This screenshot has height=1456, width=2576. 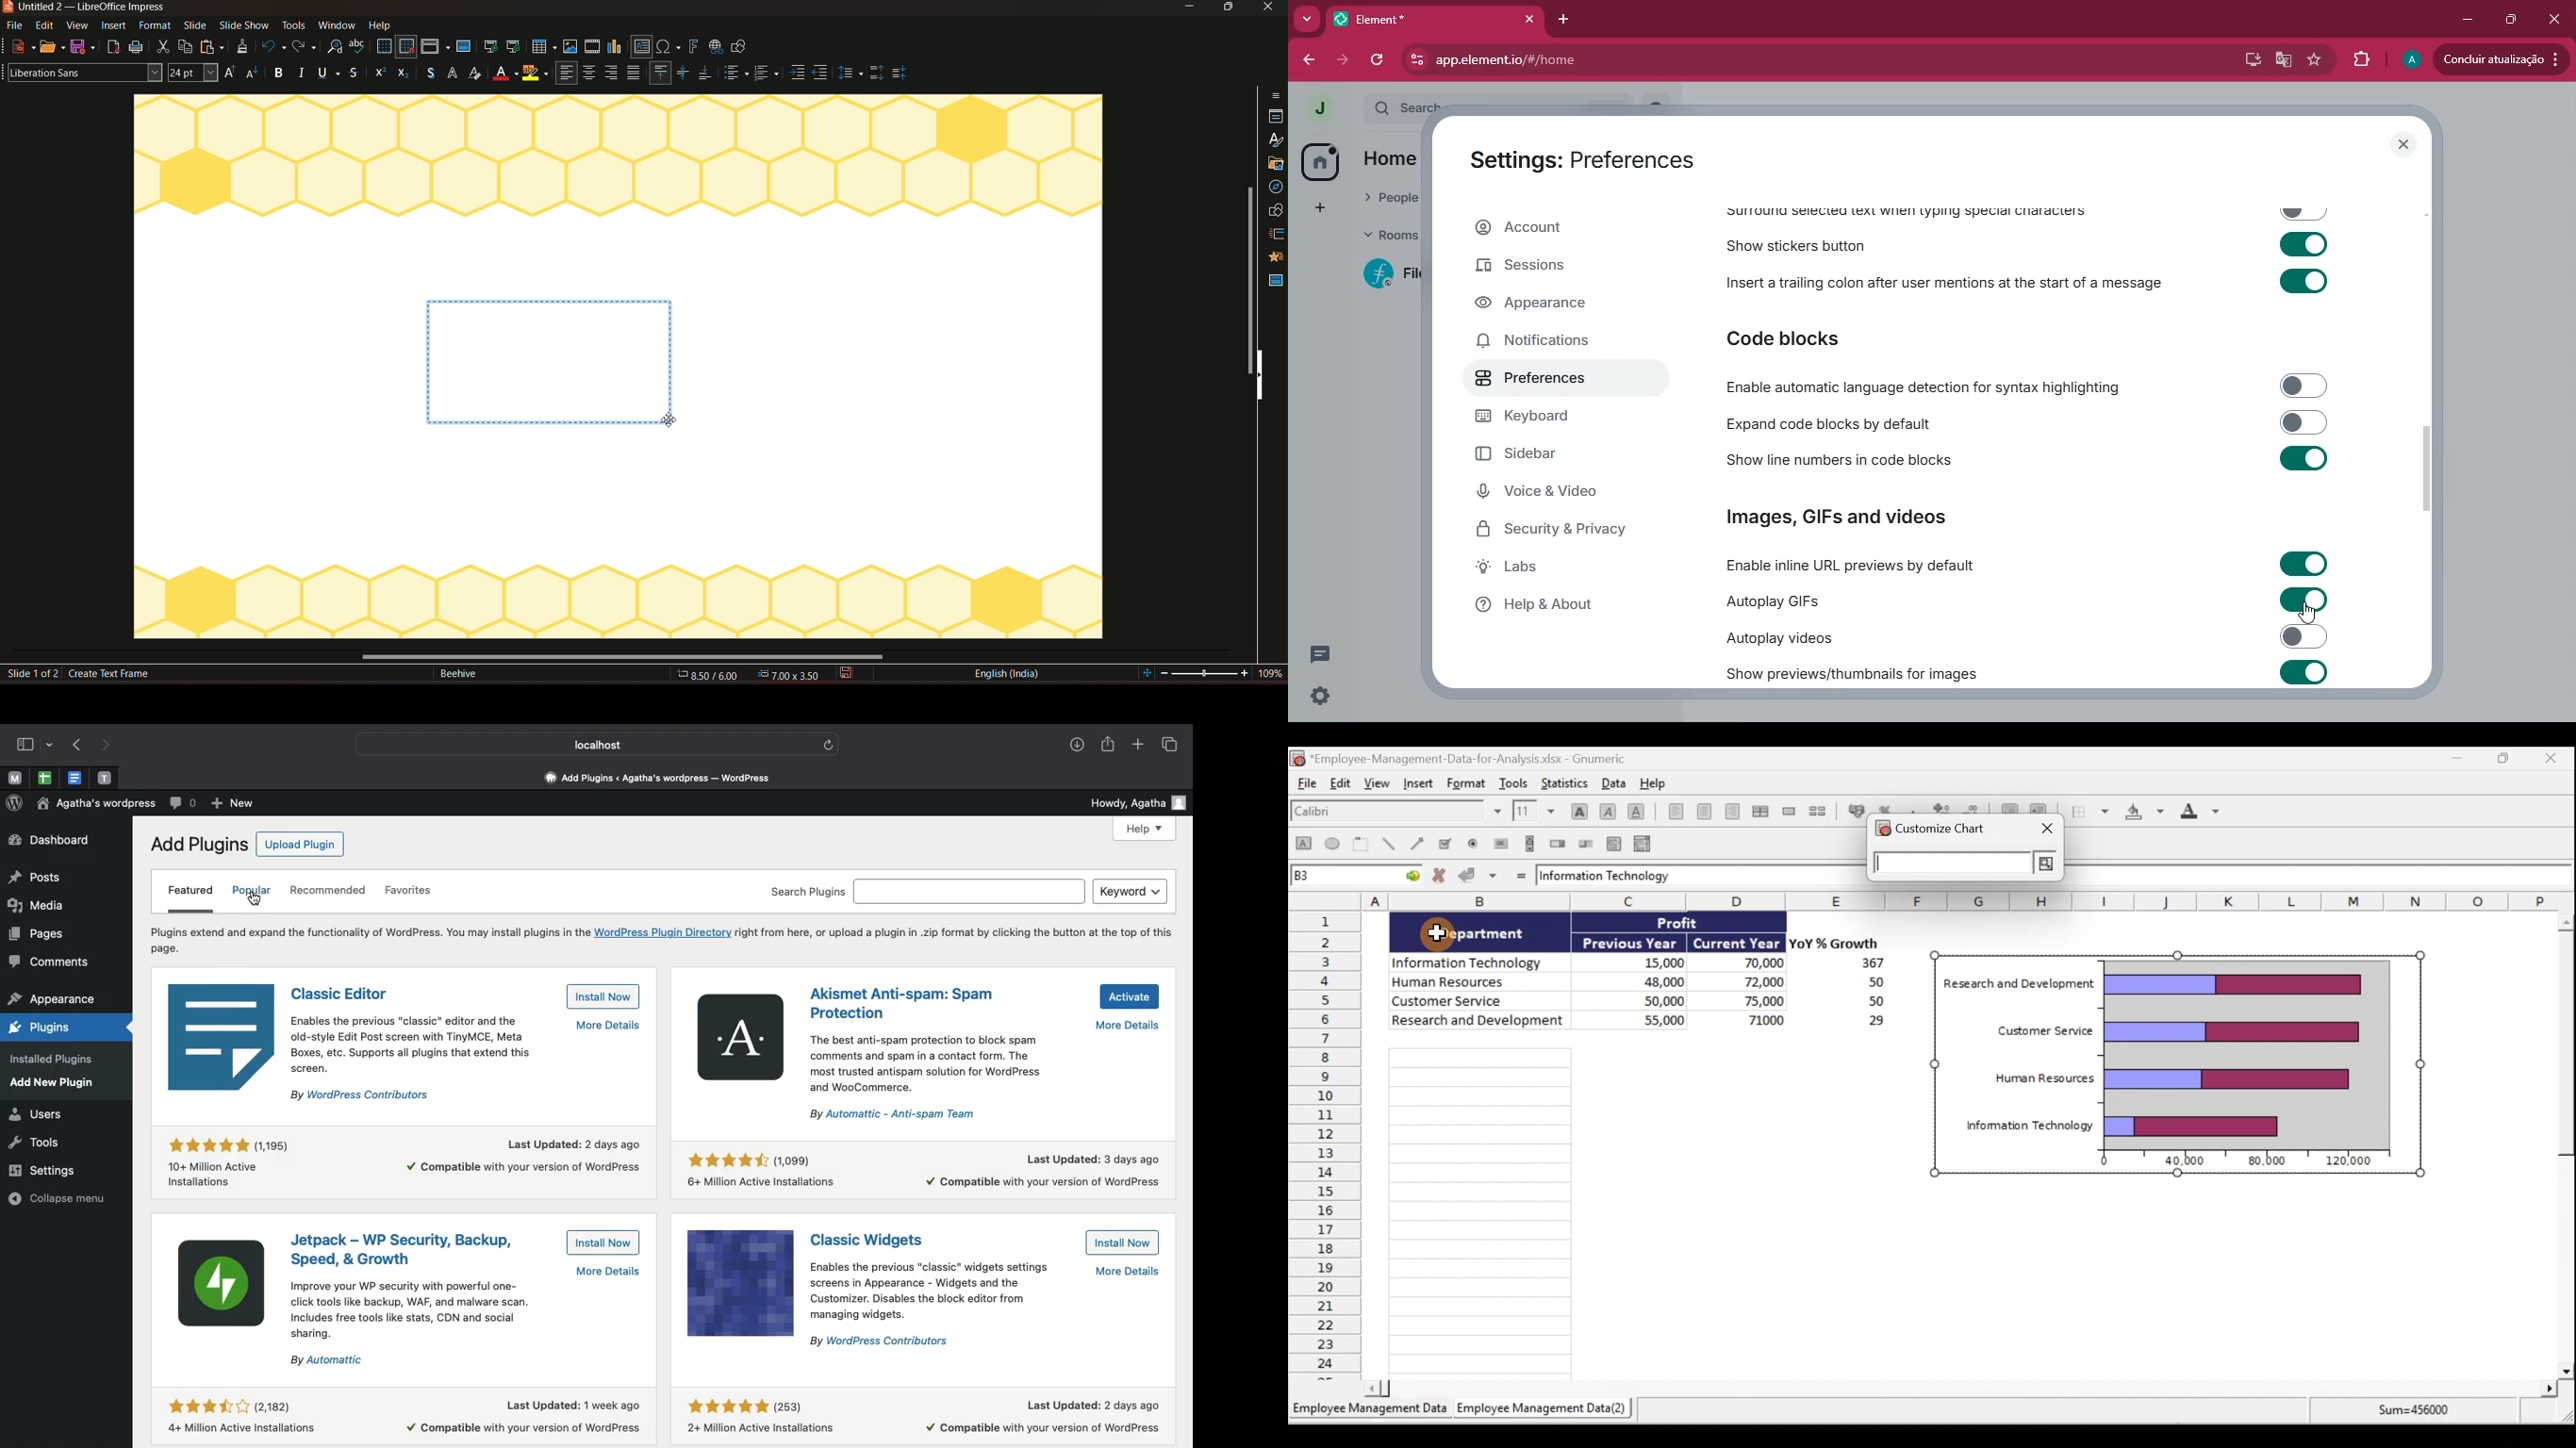 What do you see at coordinates (1556, 456) in the screenshot?
I see `sidebar ` at bounding box center [1556, 456].